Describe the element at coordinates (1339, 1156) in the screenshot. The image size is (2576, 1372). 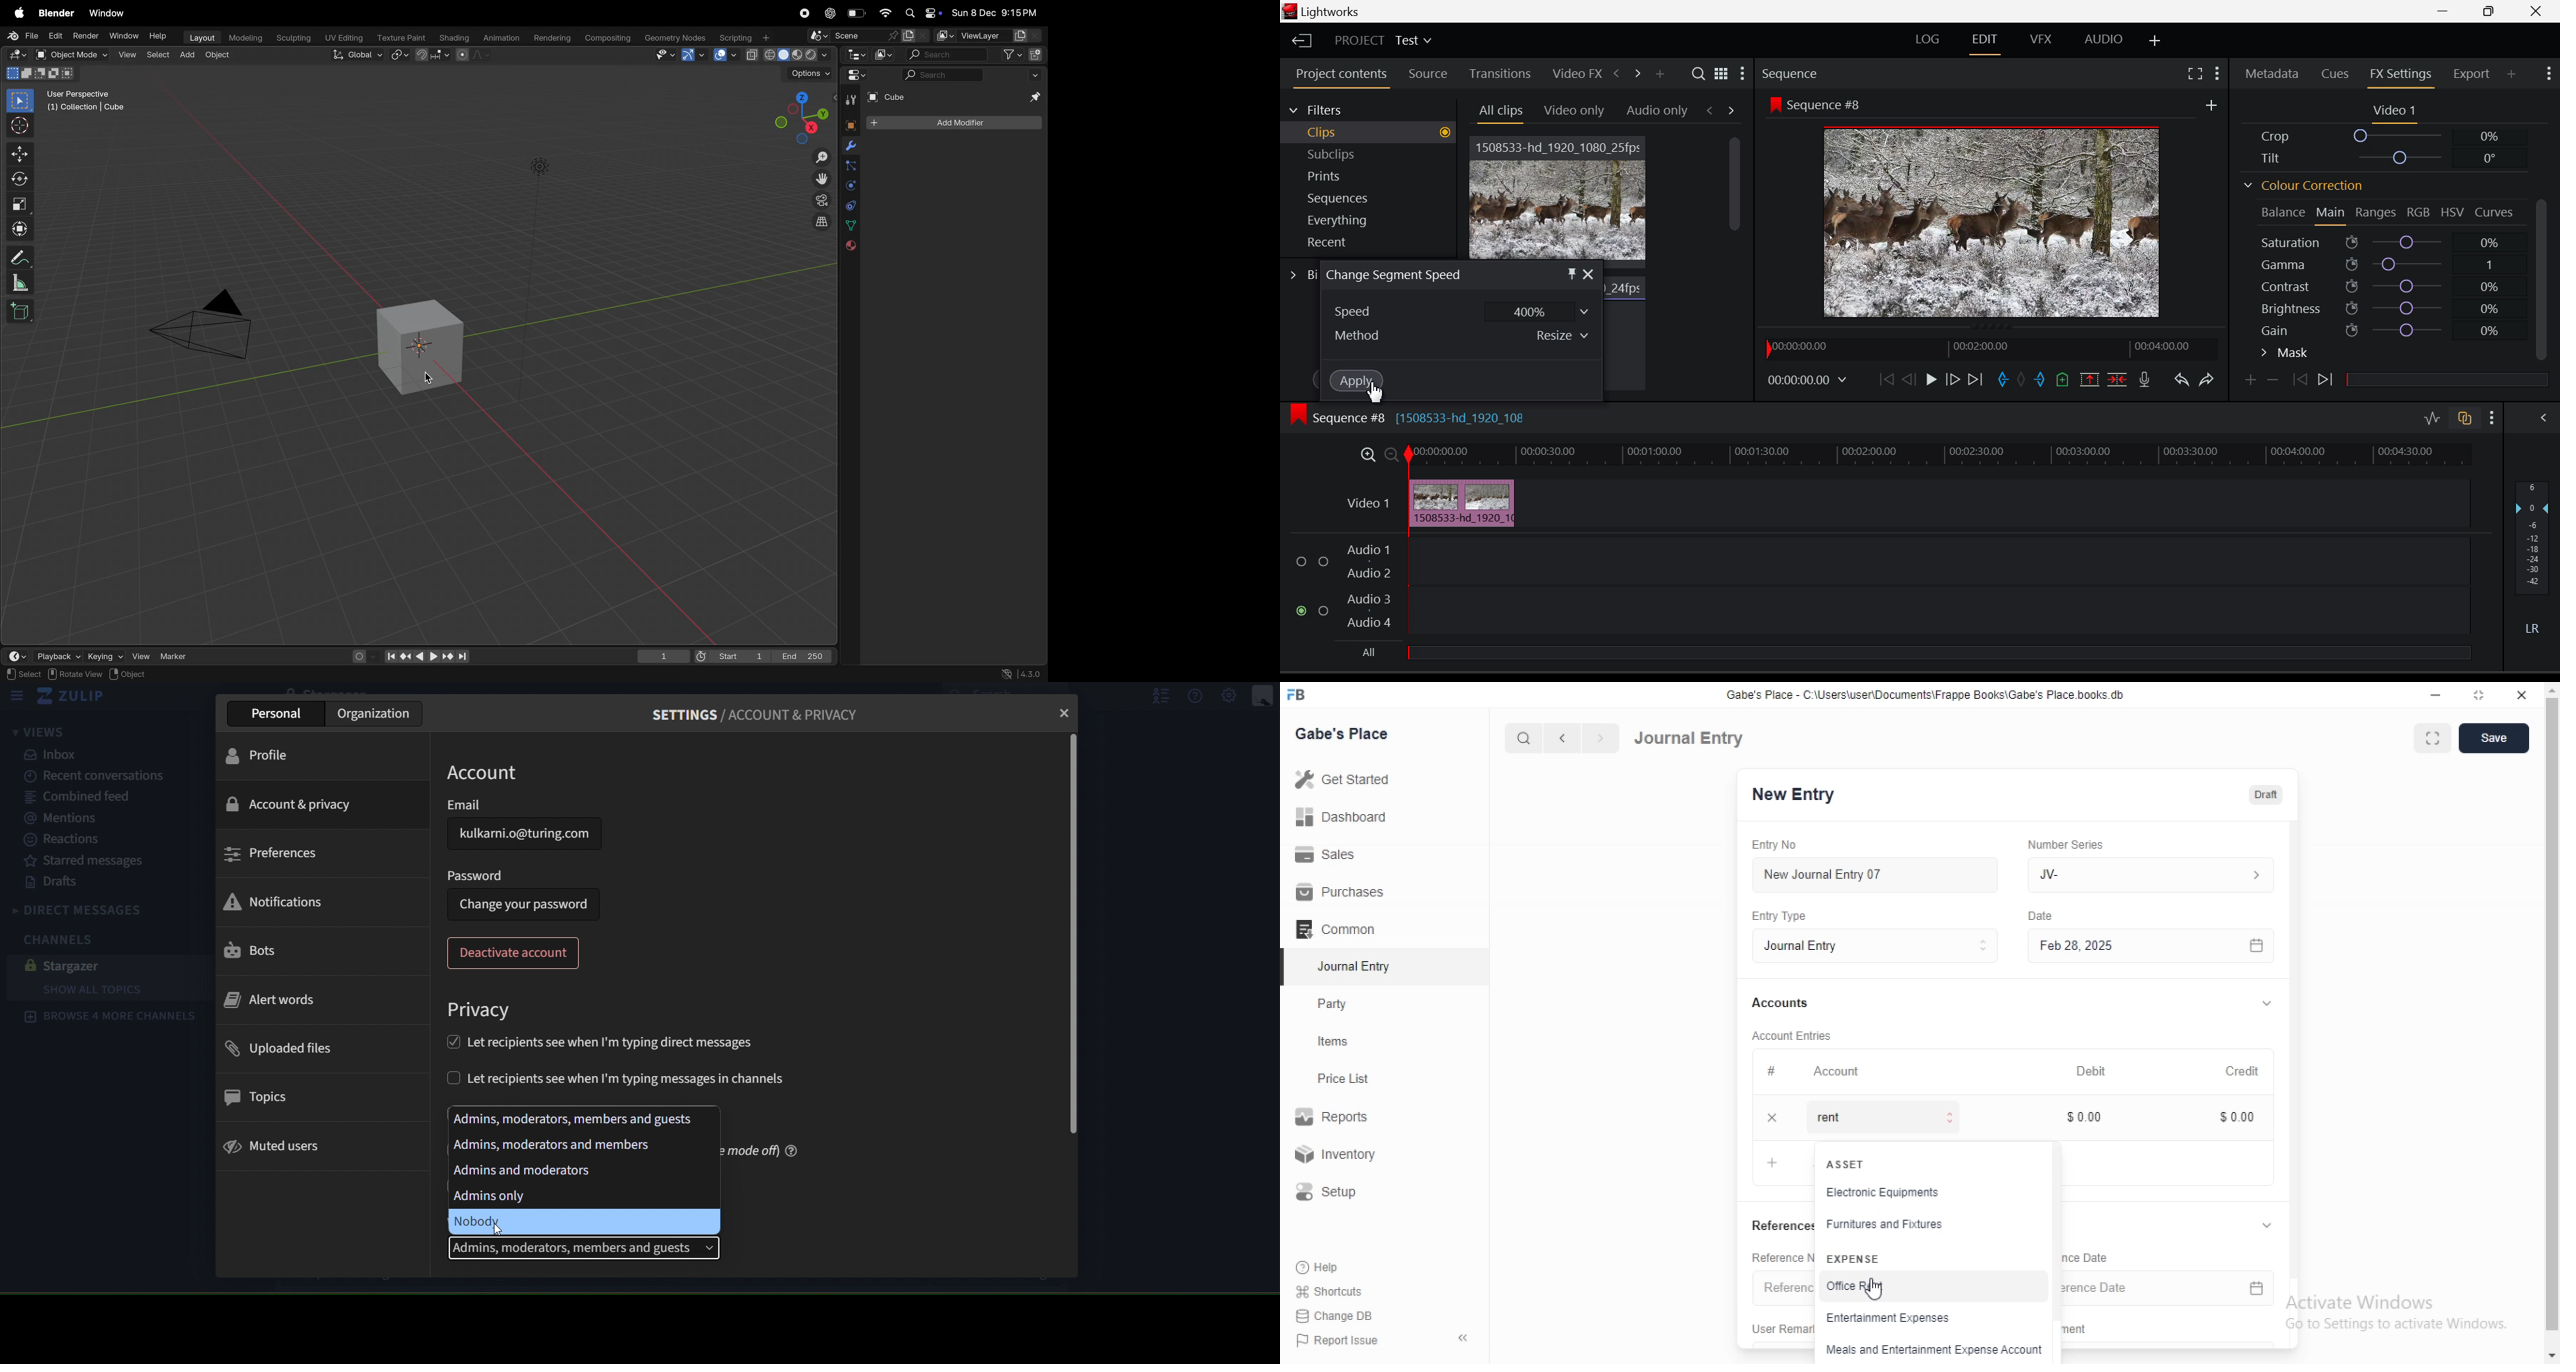
I see `Inventory` at that location.